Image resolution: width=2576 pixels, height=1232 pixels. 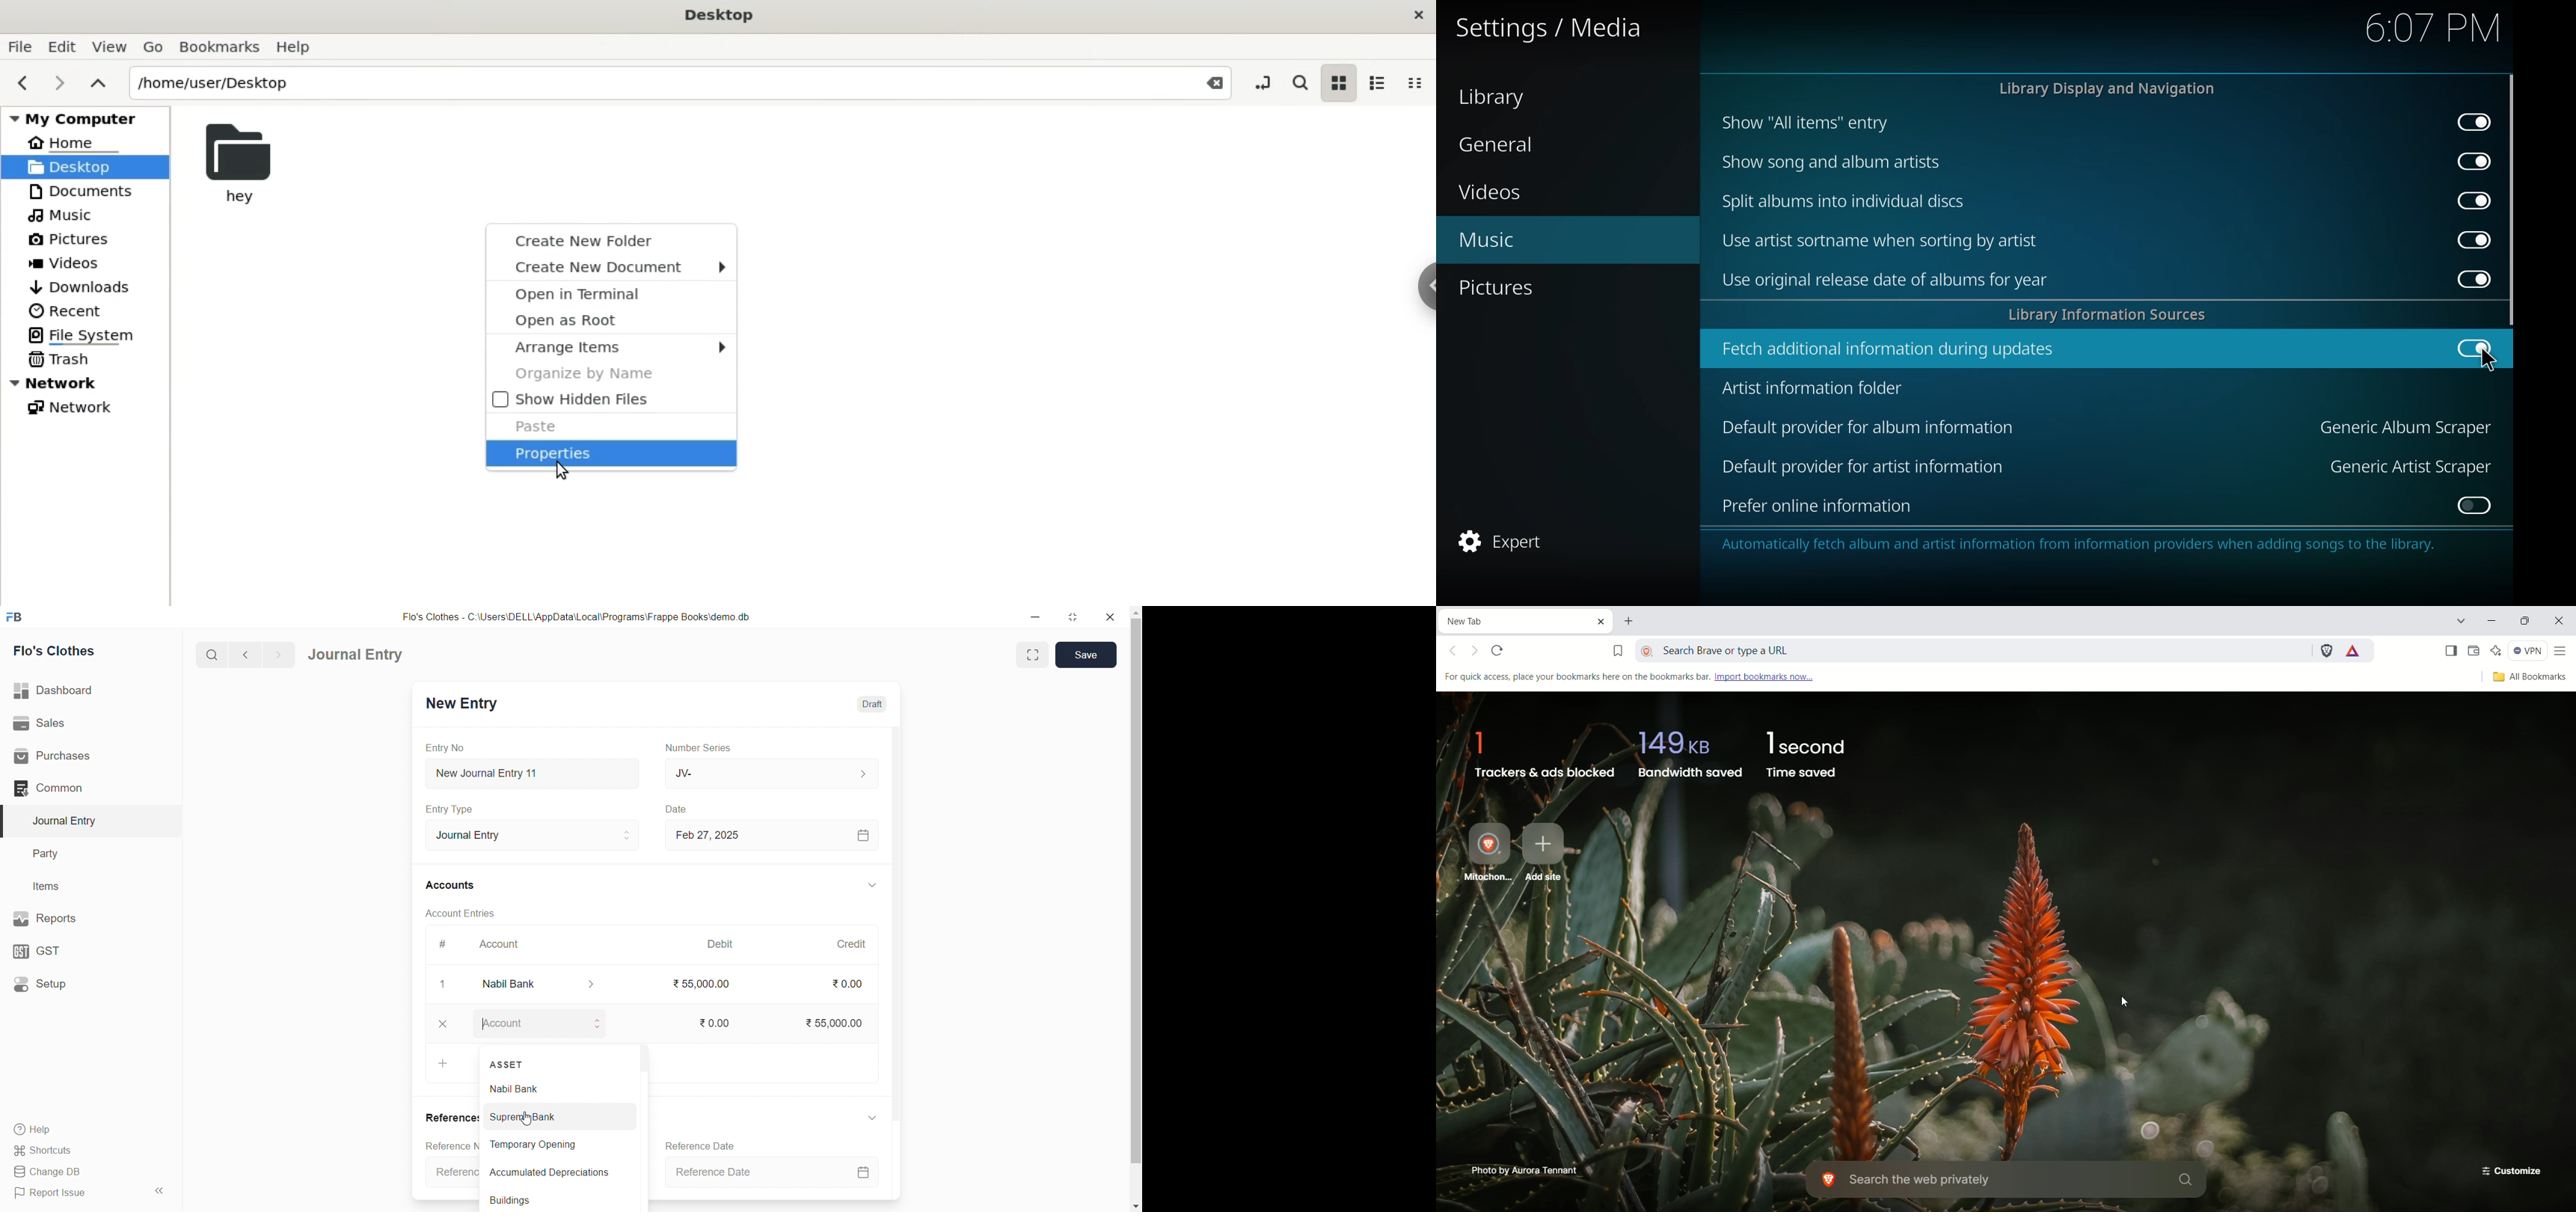 I want to click on Flo's Clothes, so click(x=61, y=651).